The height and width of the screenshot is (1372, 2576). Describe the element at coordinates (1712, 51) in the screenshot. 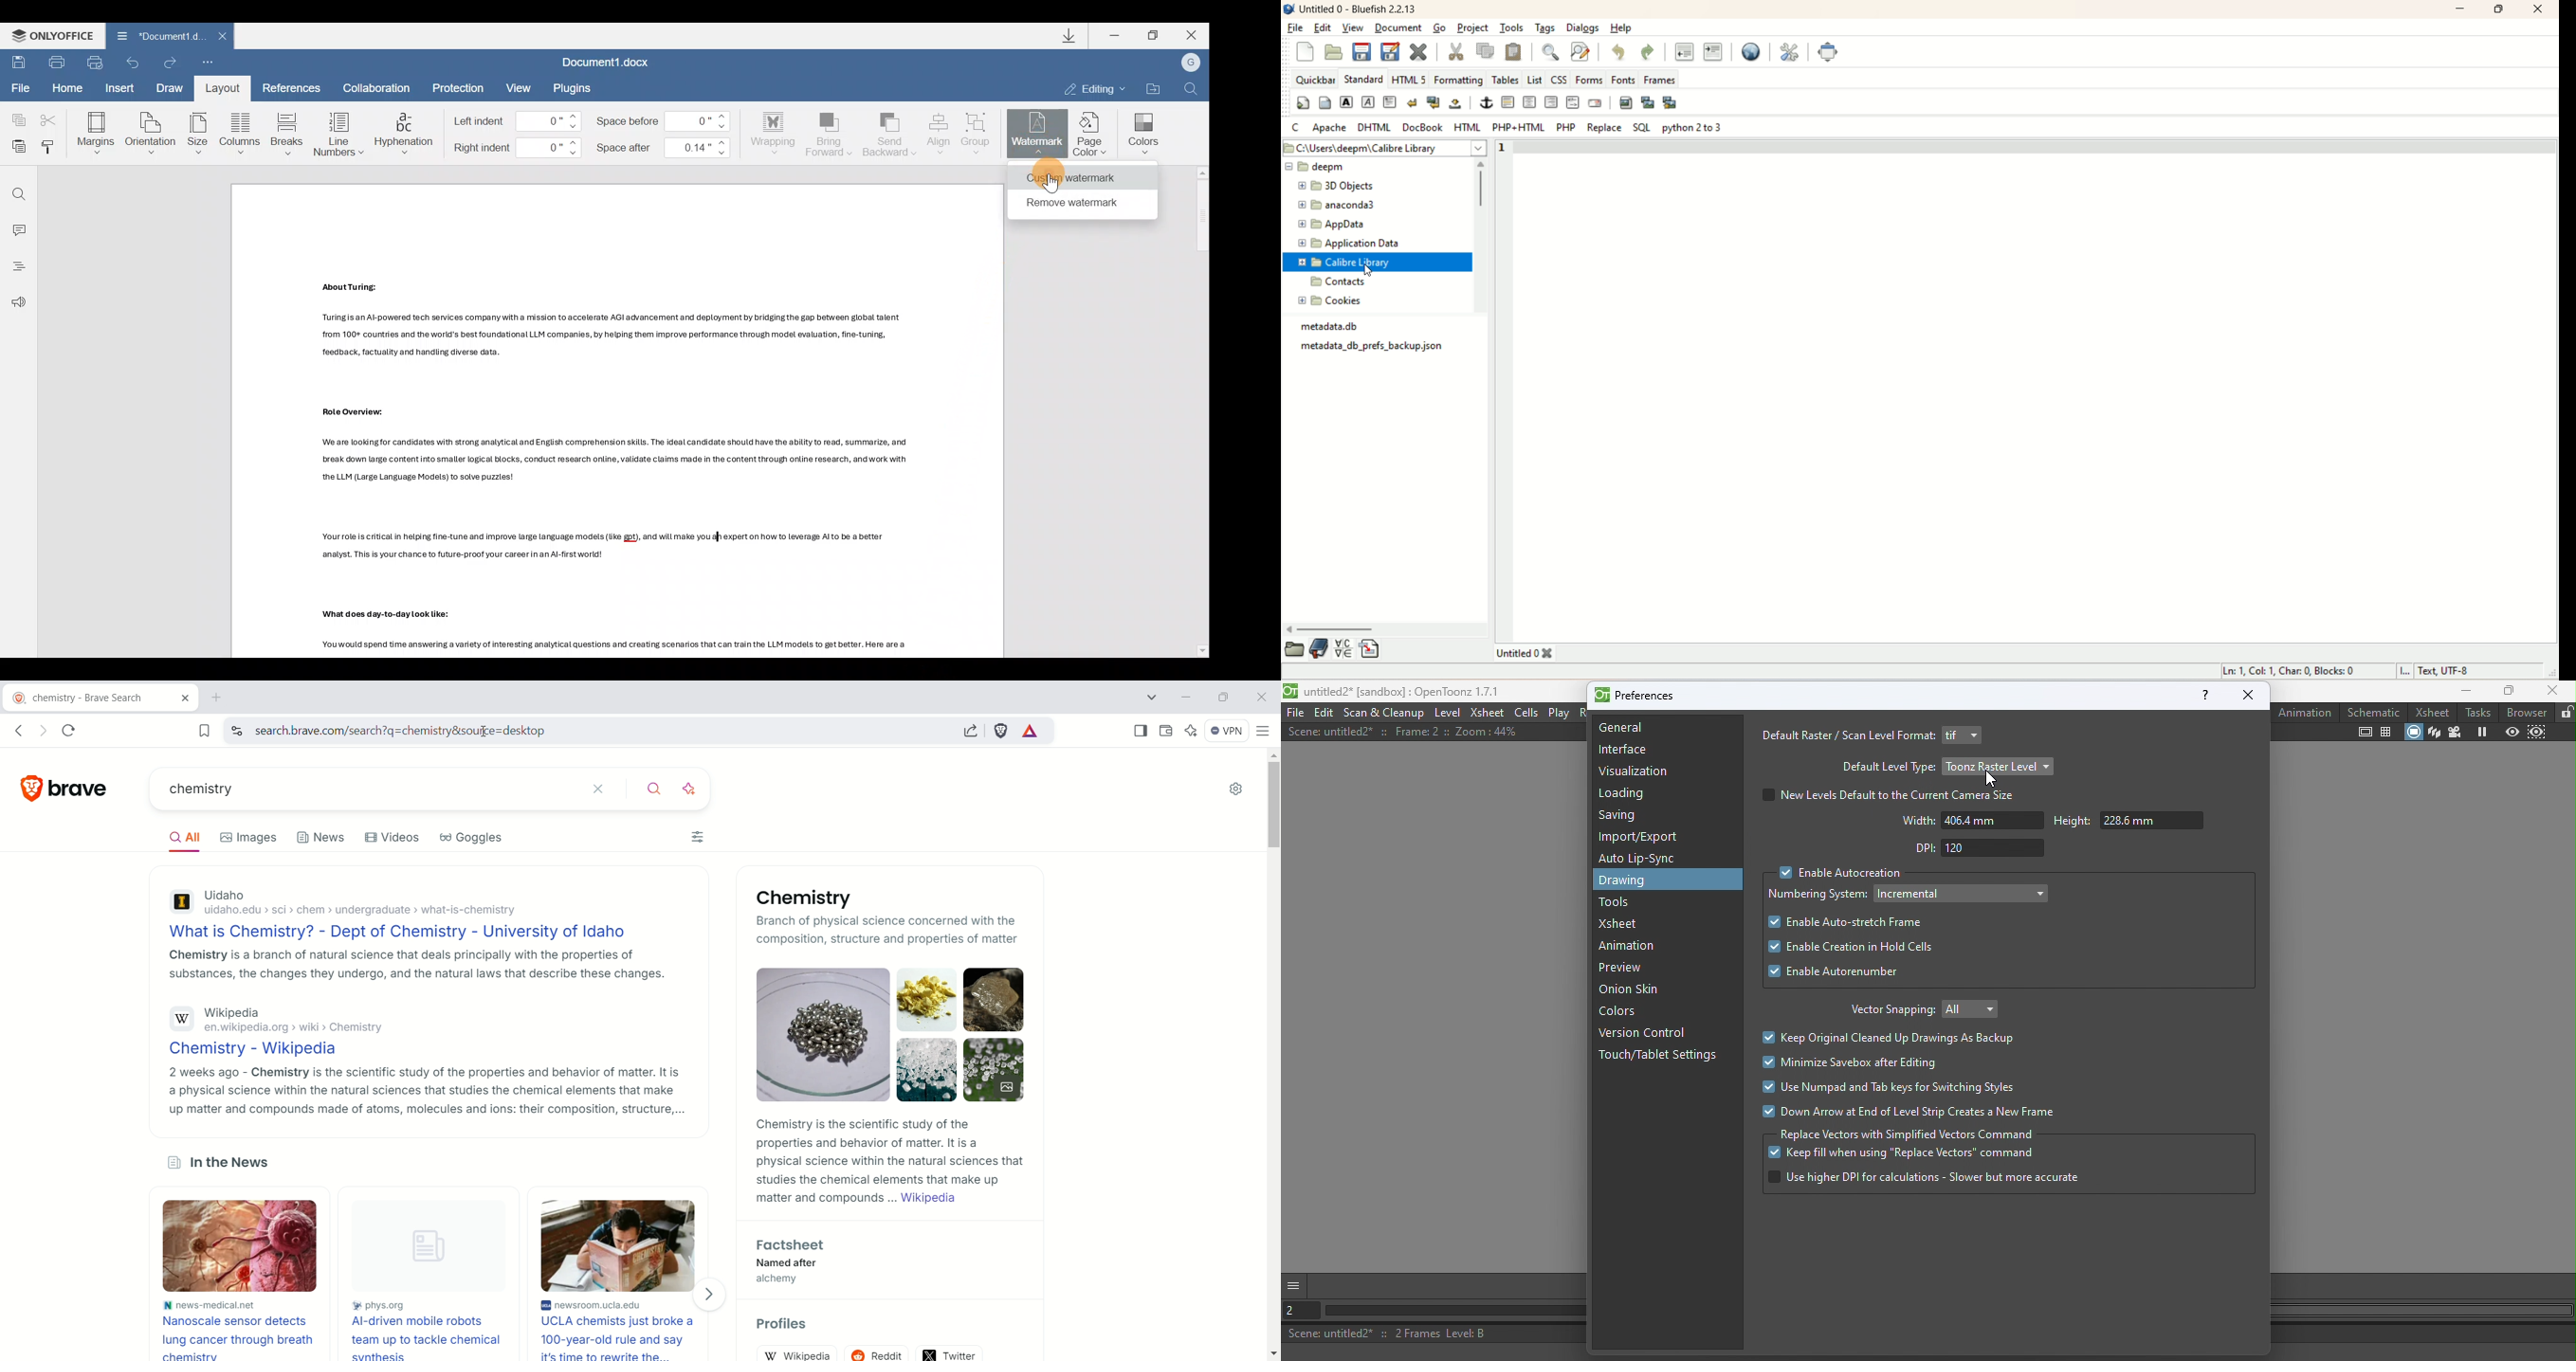

I see `indent` at that location.